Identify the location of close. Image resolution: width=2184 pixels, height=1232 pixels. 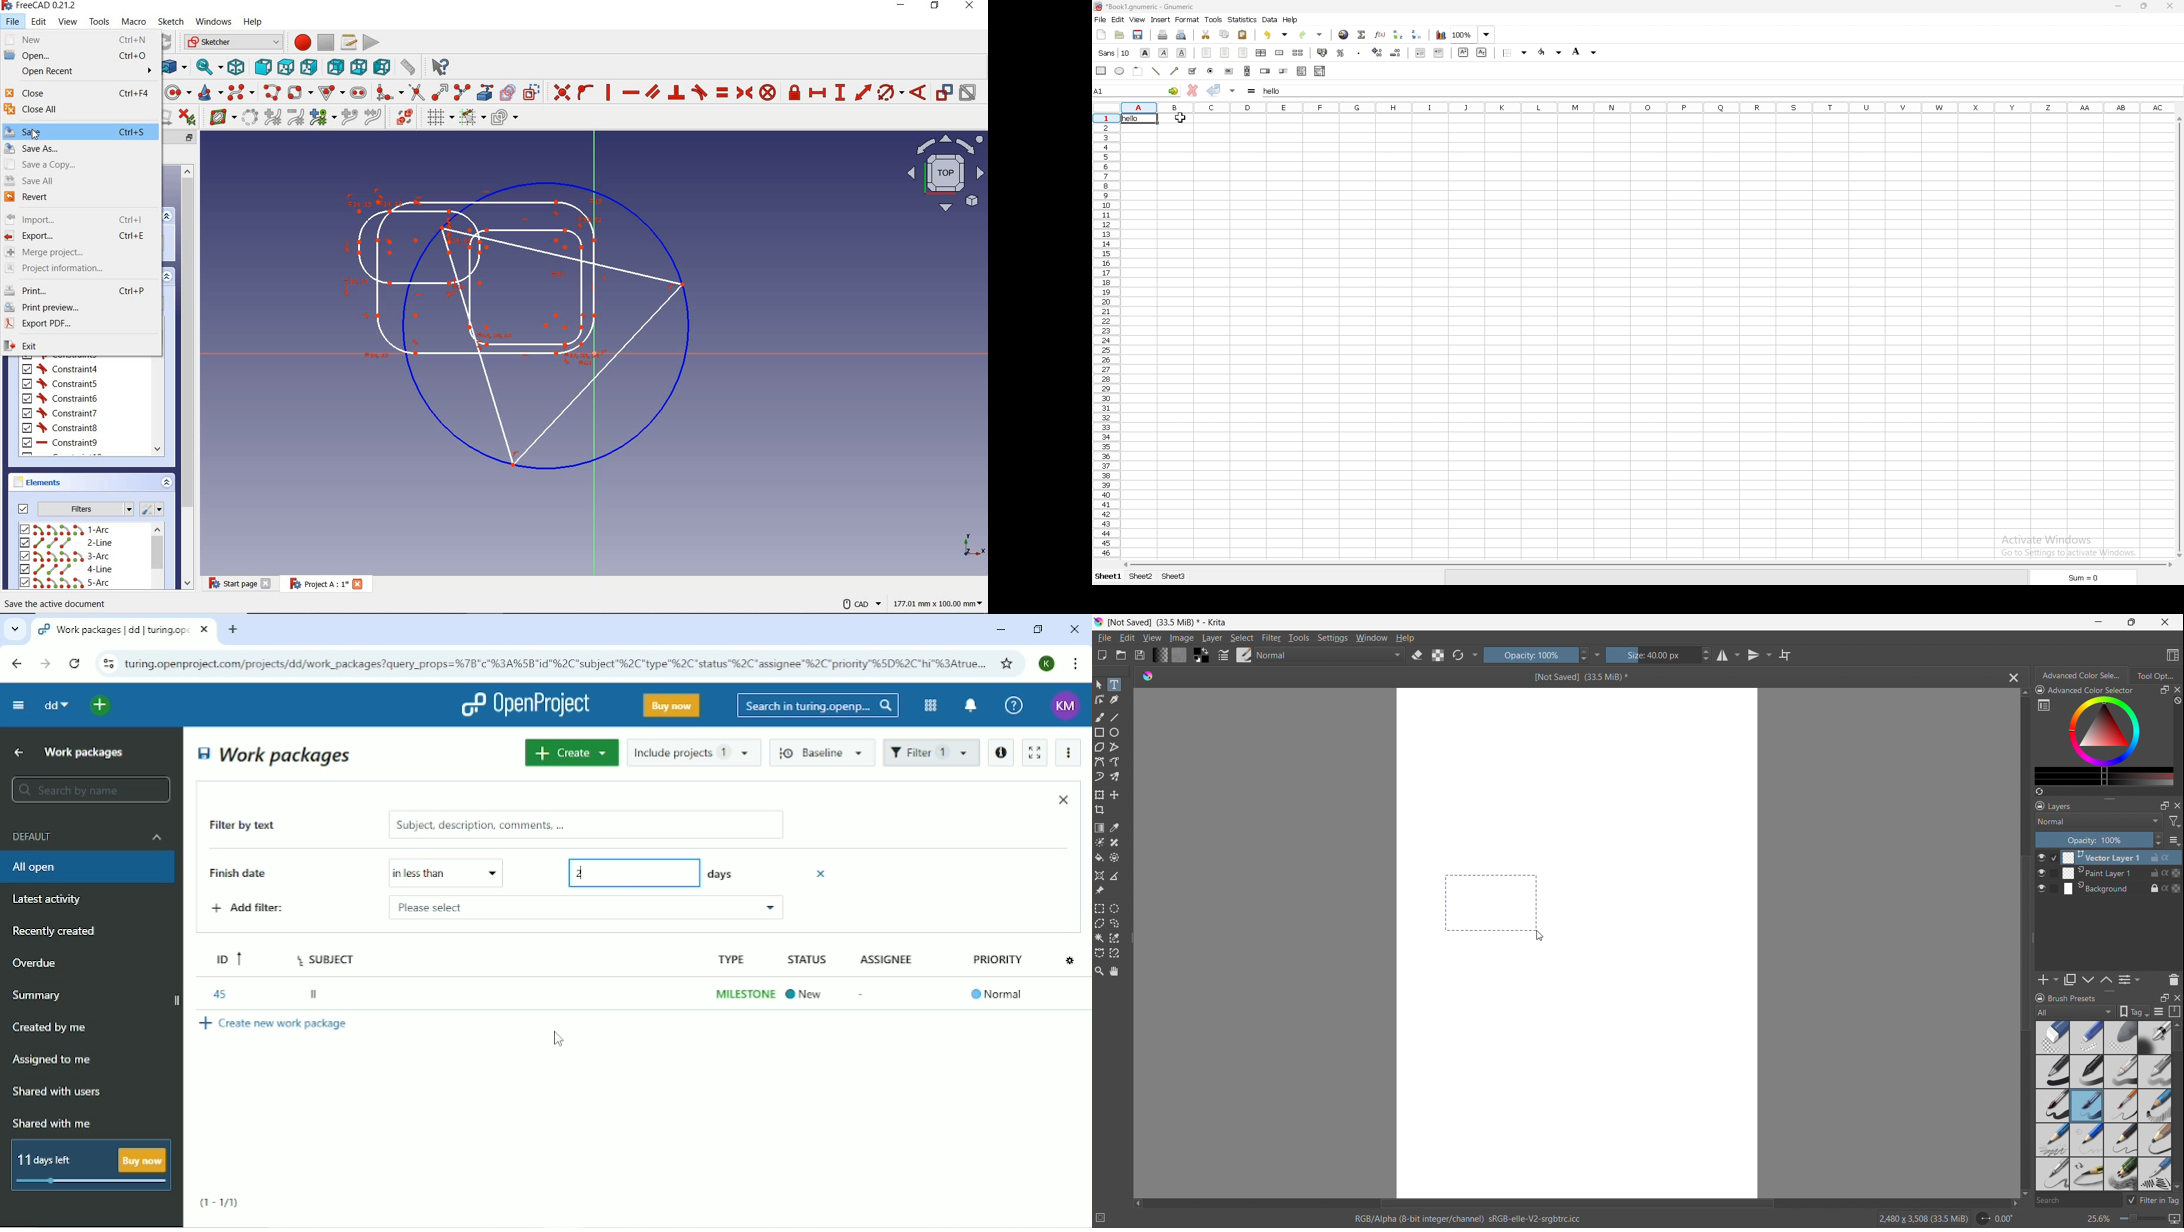
(2177, 997).